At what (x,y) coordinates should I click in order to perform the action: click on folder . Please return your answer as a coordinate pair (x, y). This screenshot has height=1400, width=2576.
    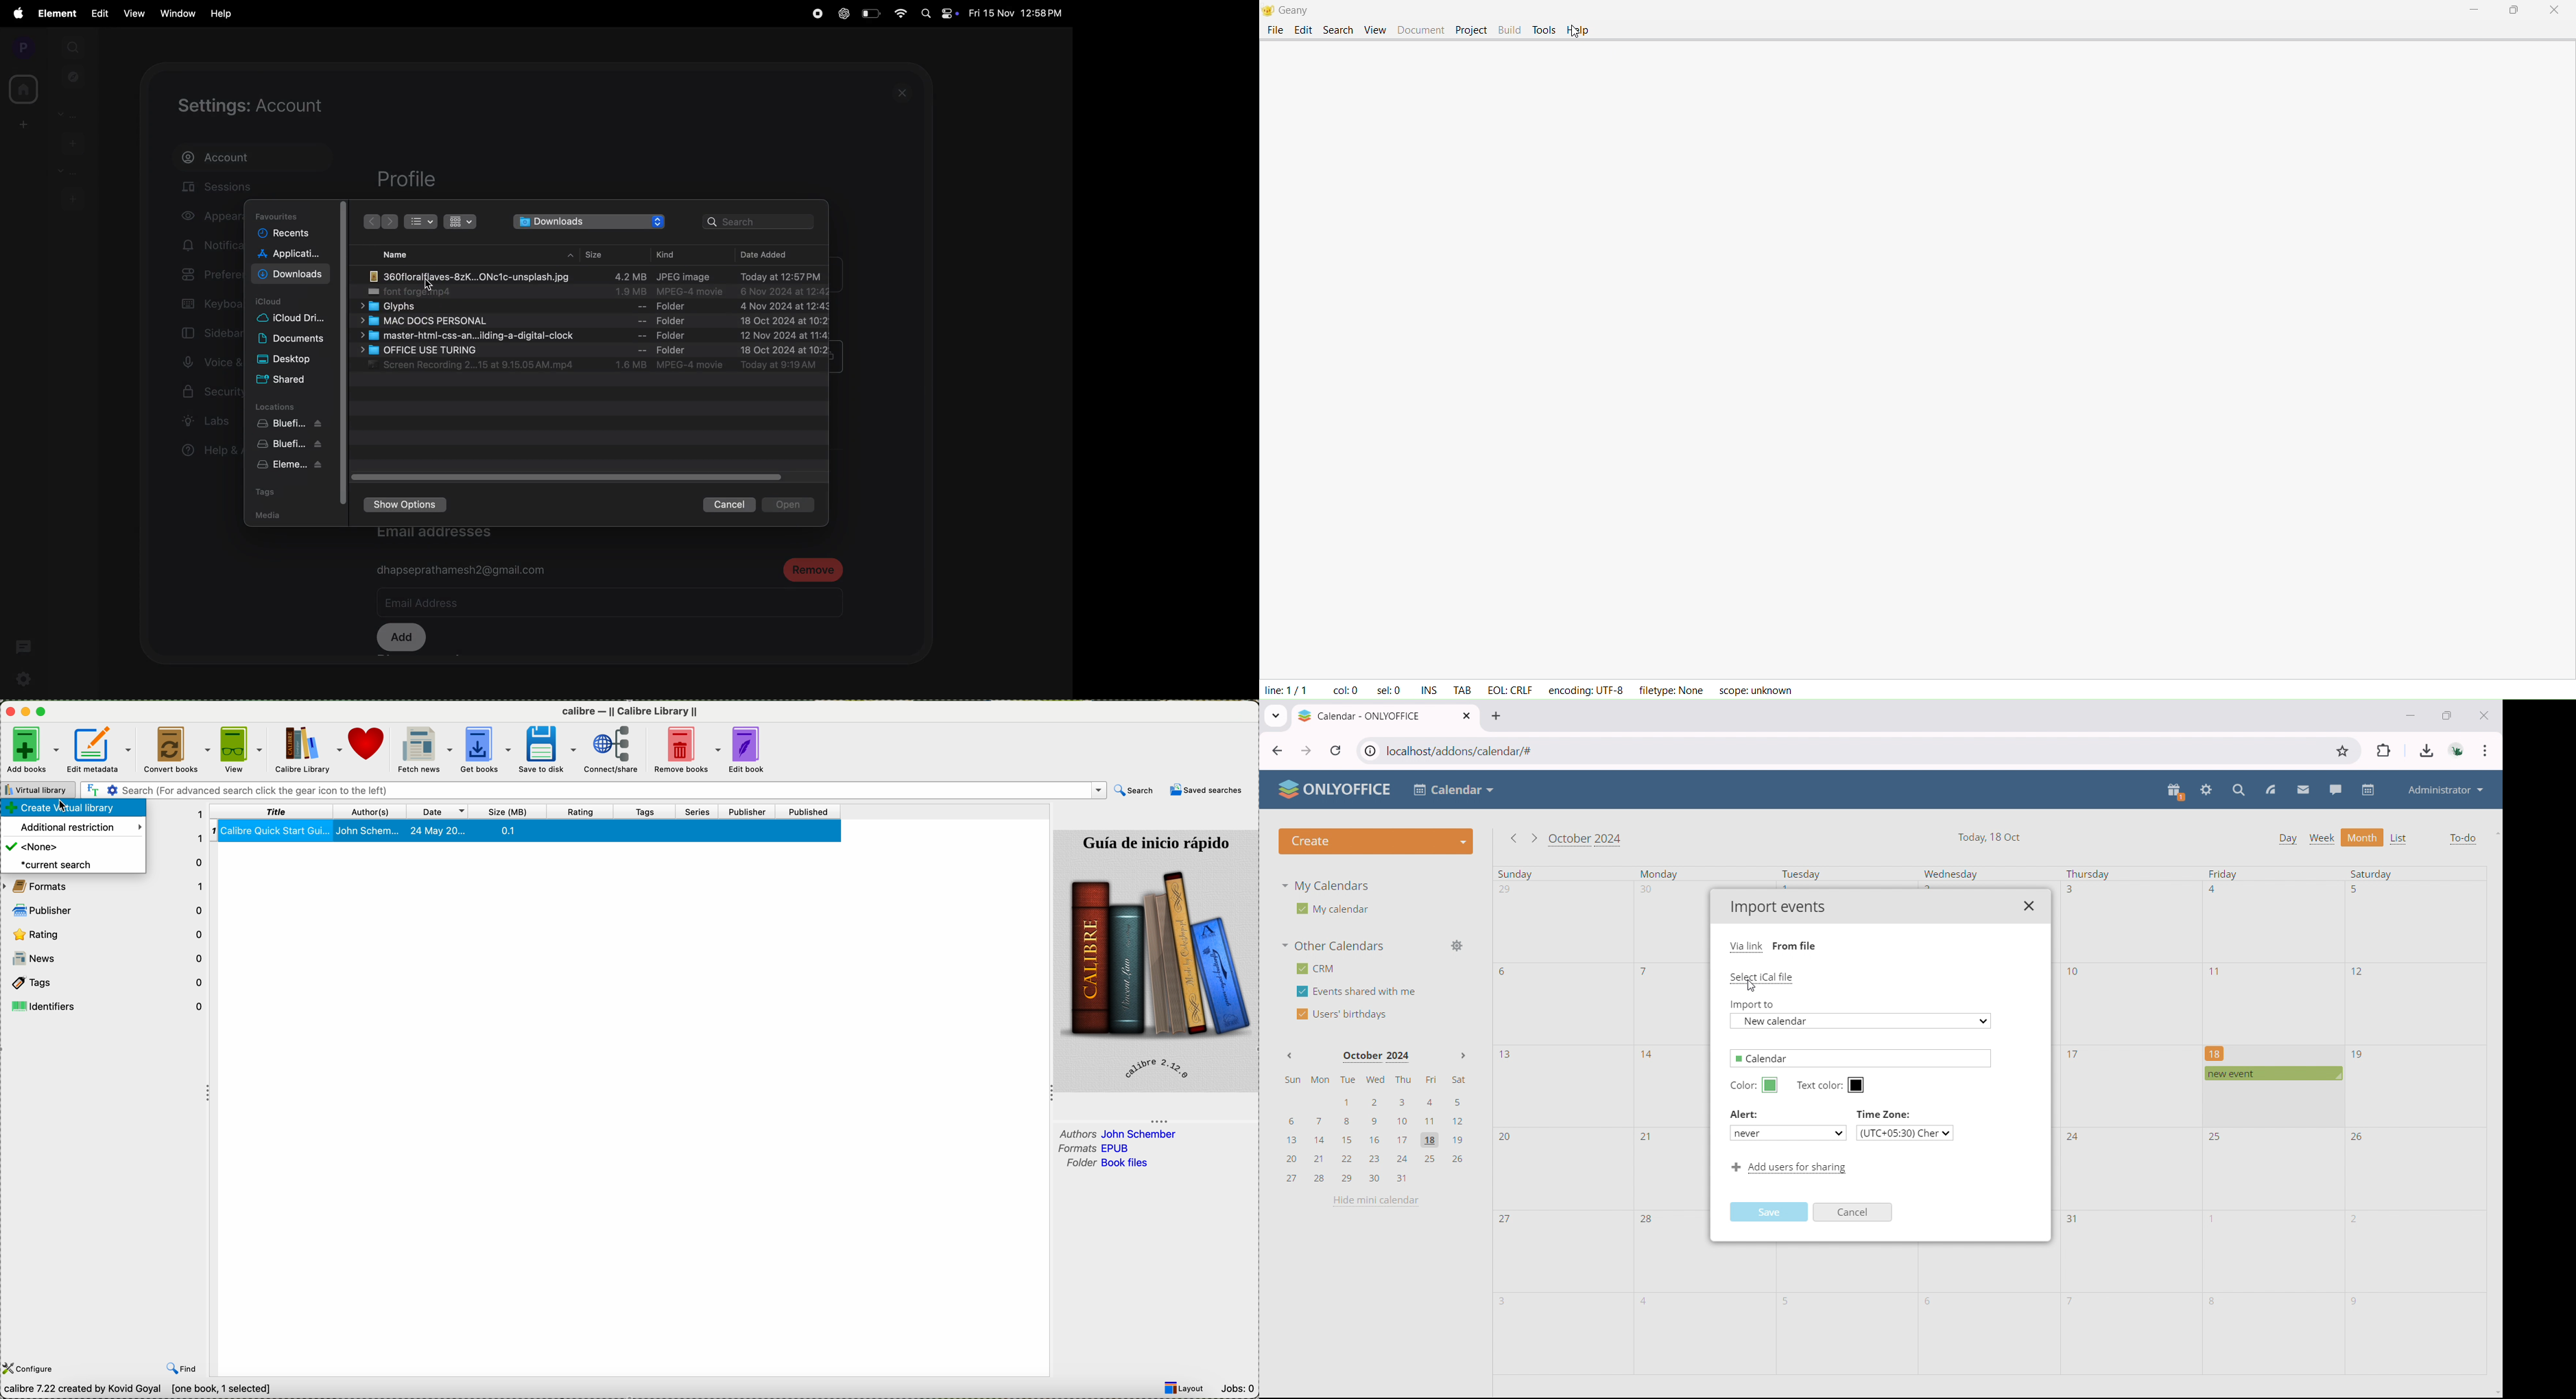
    Looking at the image, I should click on (1105, 1163).